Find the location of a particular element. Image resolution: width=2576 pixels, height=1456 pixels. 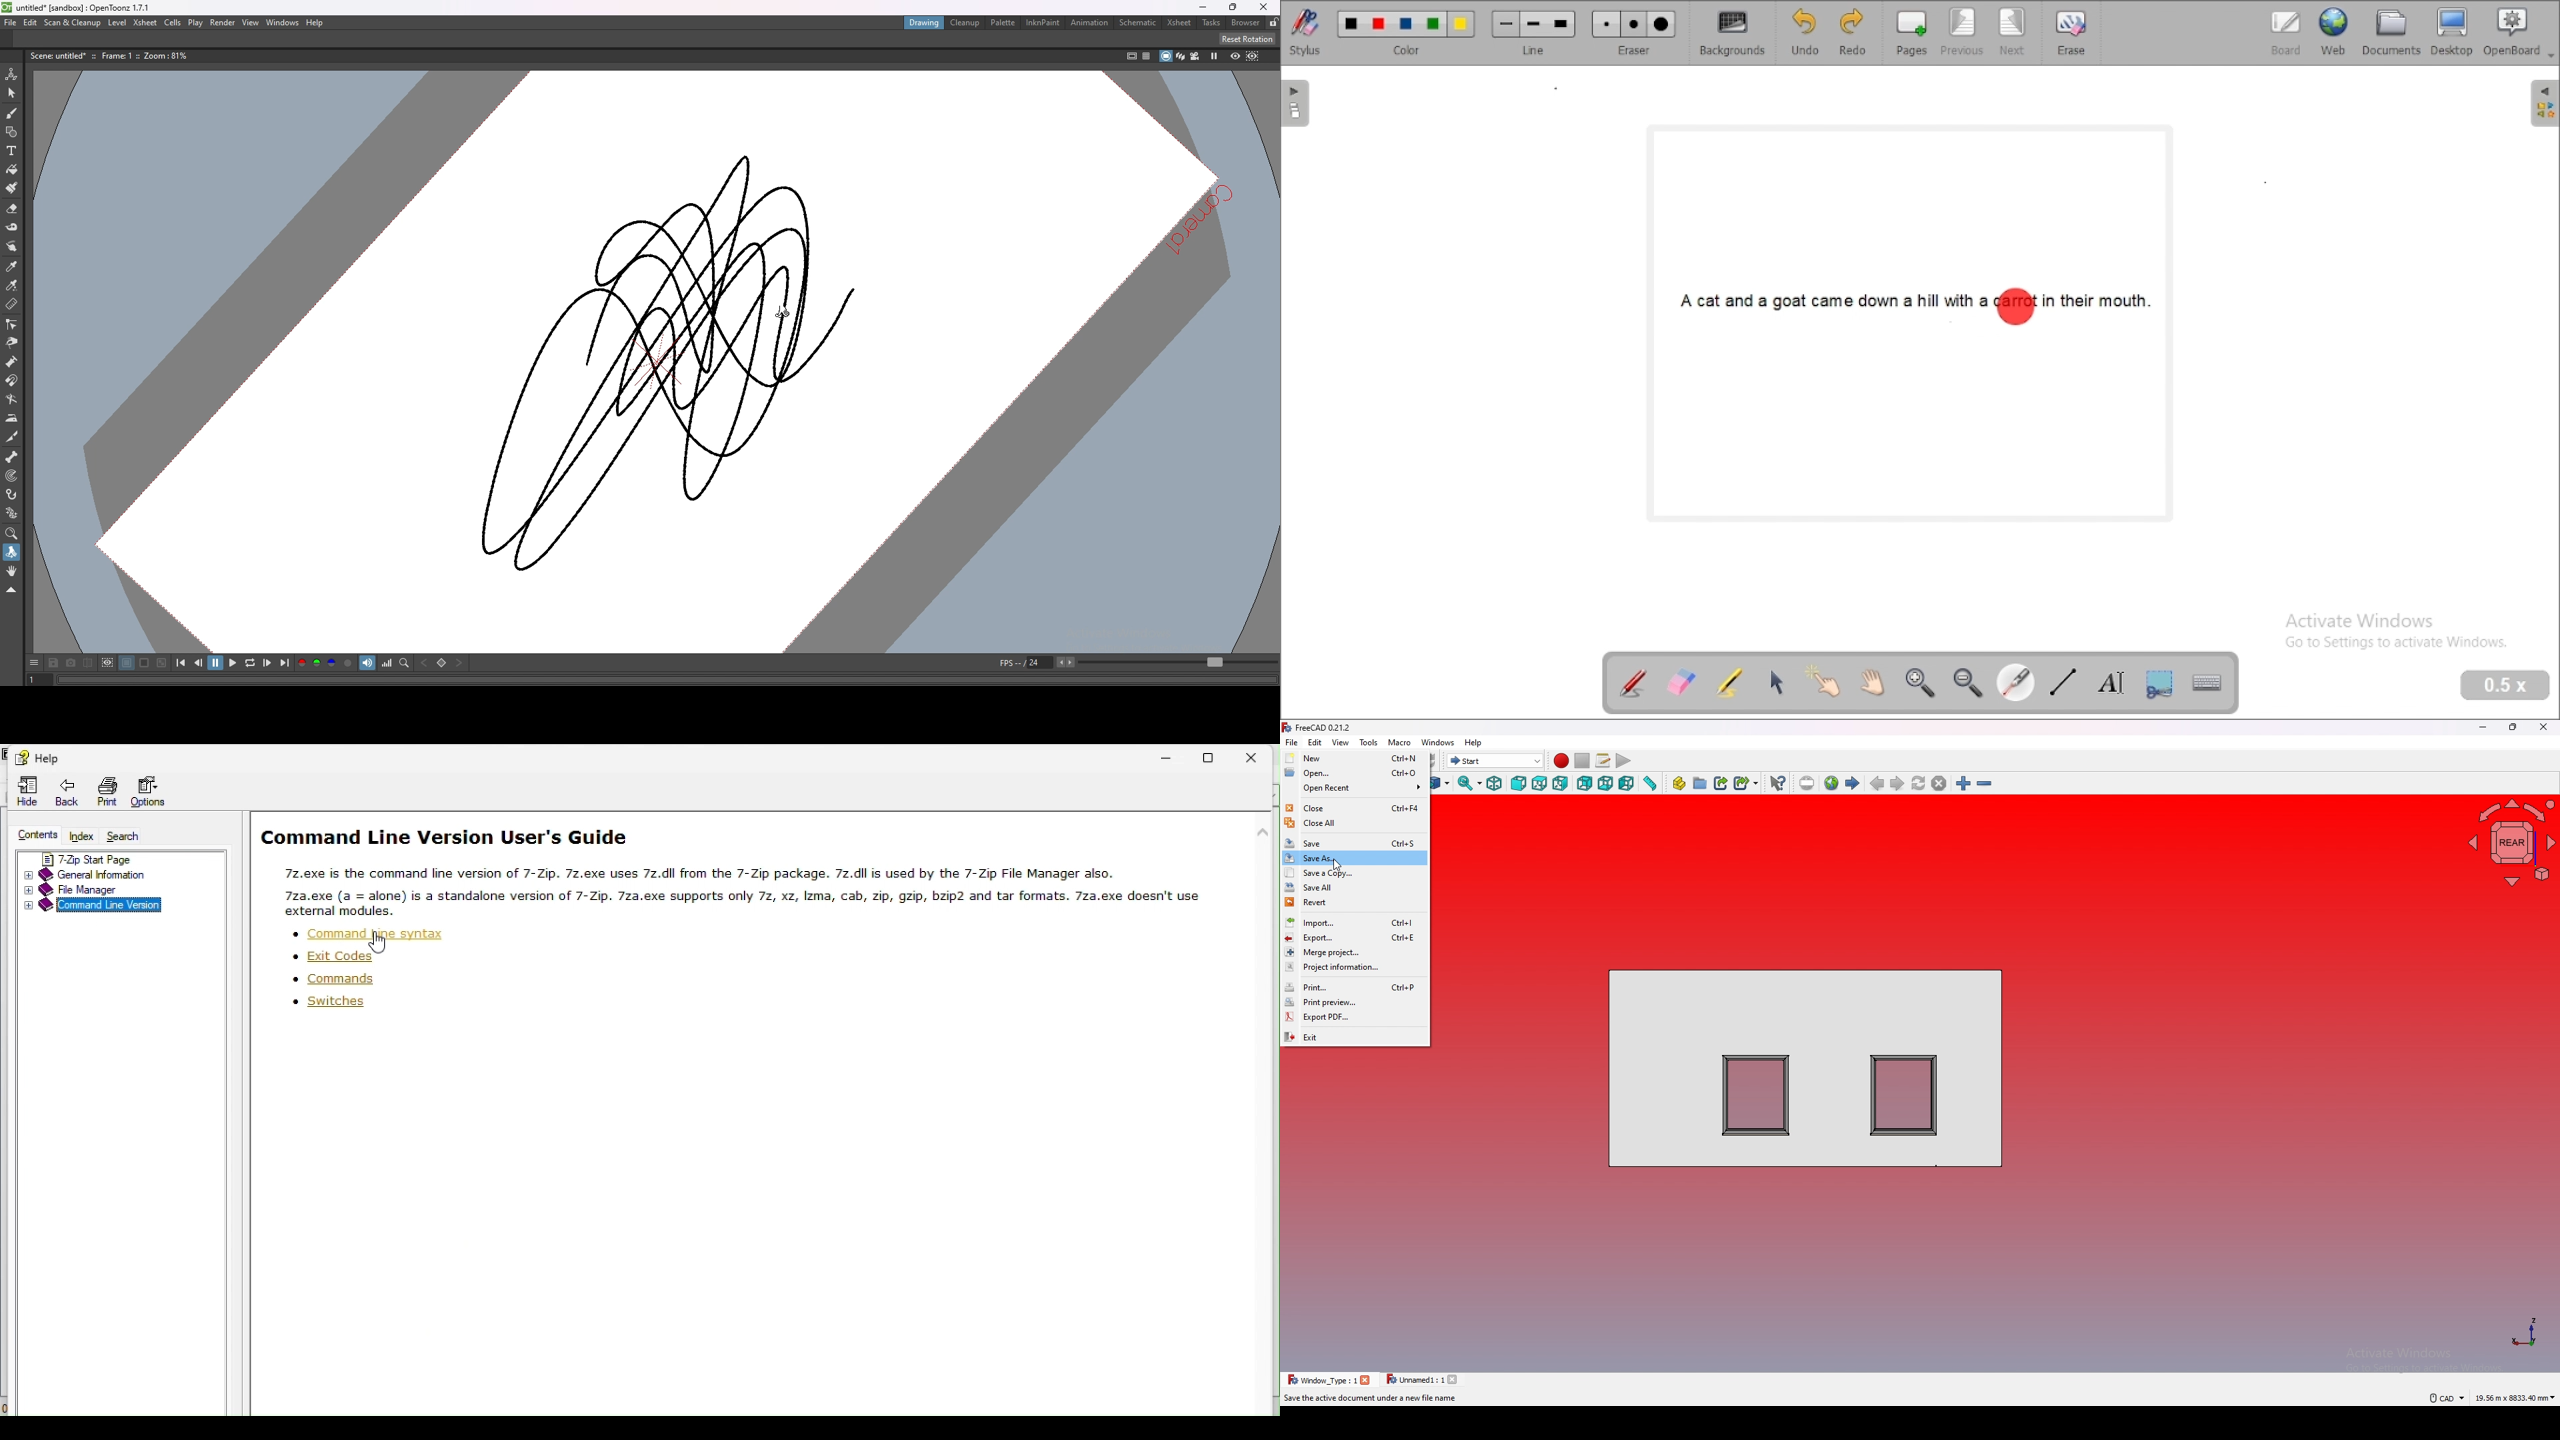

locator is located at coordinates (405, 664).